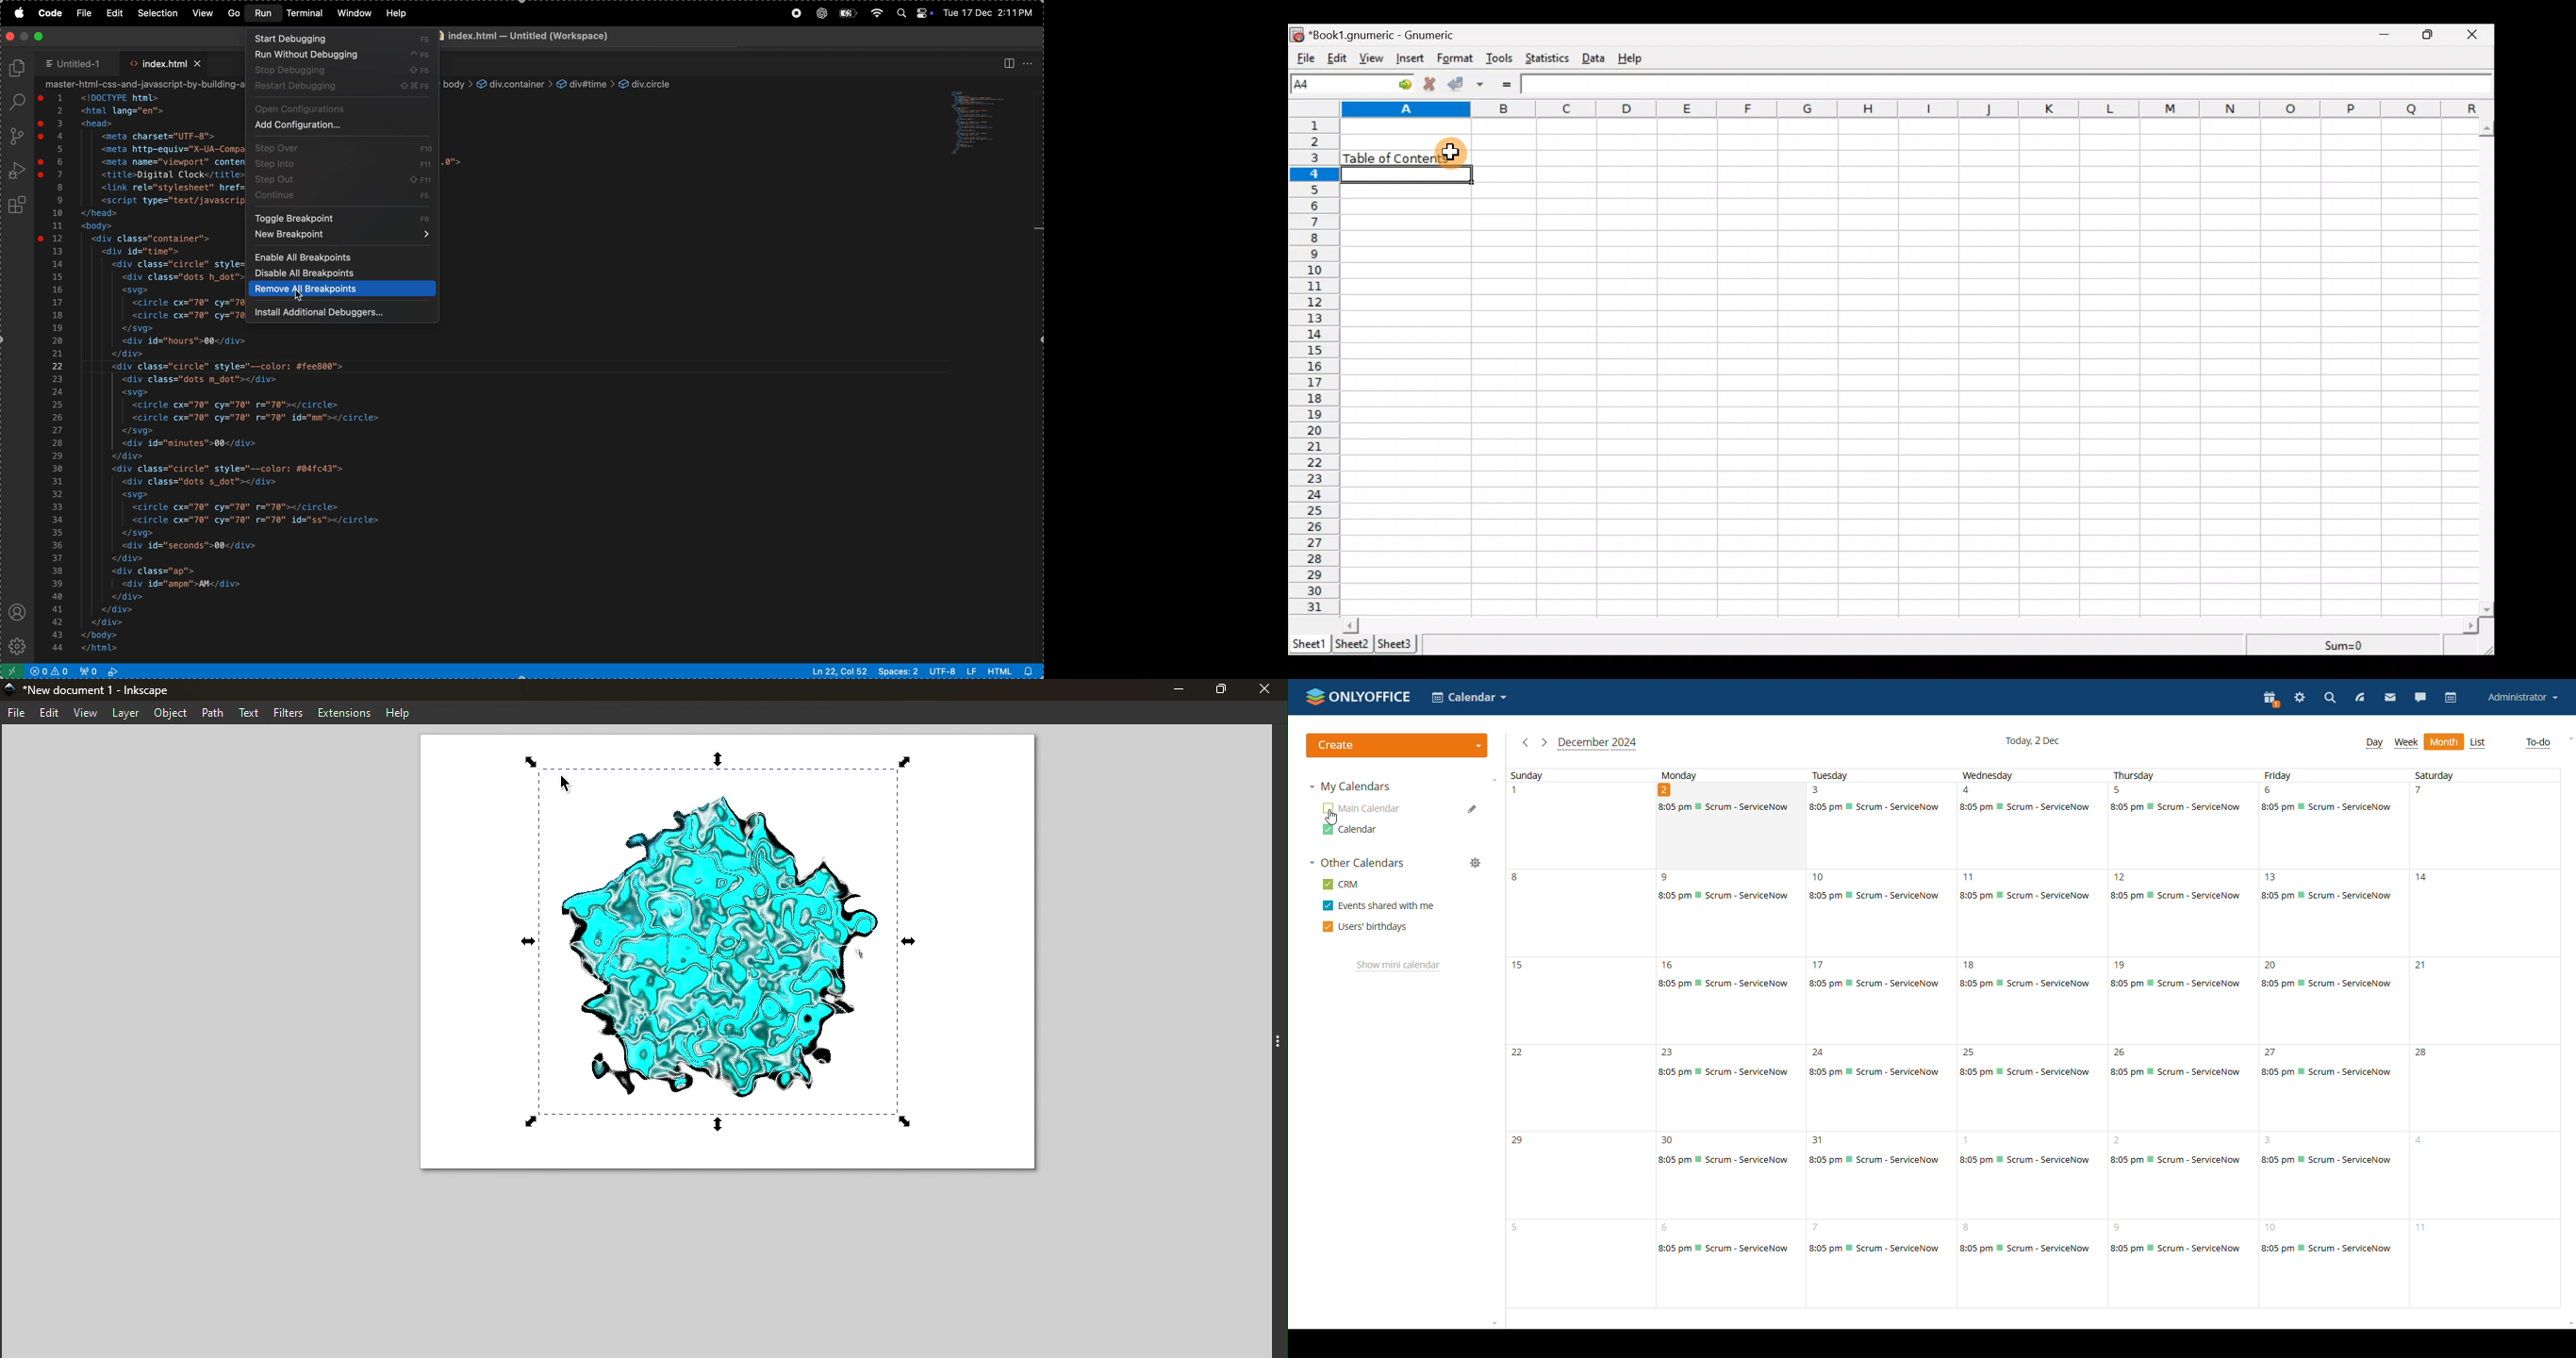 This screenshot has width=2576, height=1372. What do you see at coordinates (14, 102) in the screenshot?
I see `search` at bounding box center [14, 102].